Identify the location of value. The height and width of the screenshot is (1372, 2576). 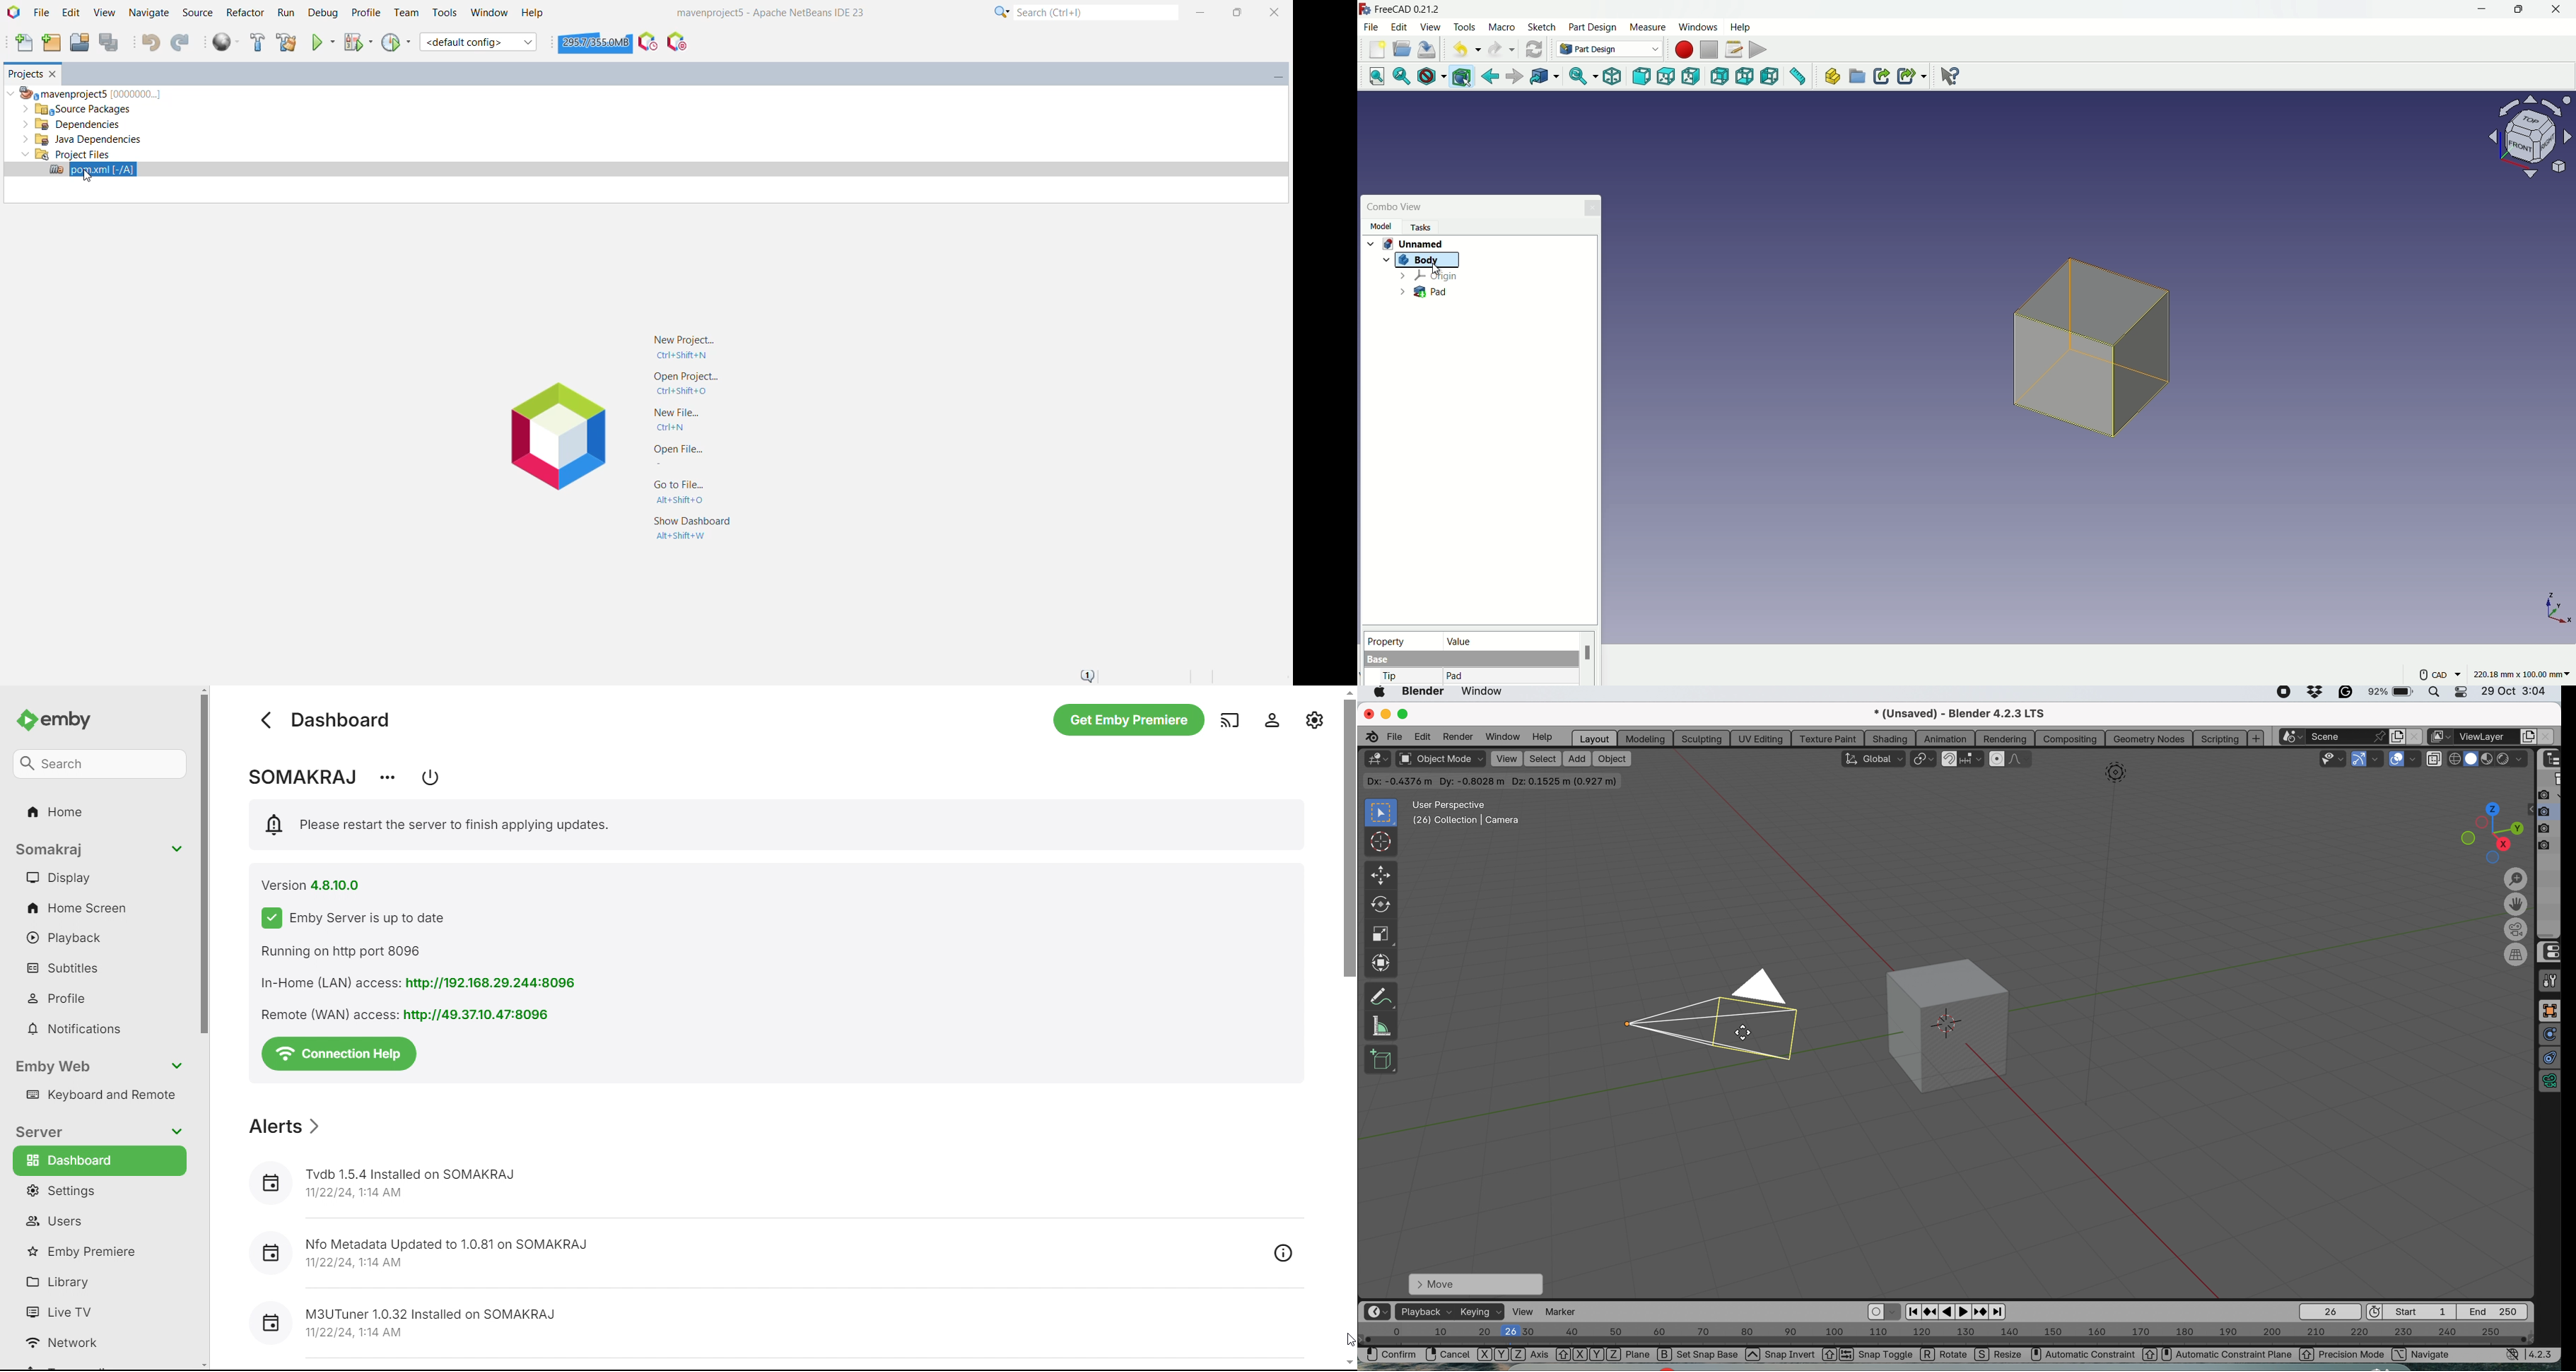
(1508, 640).